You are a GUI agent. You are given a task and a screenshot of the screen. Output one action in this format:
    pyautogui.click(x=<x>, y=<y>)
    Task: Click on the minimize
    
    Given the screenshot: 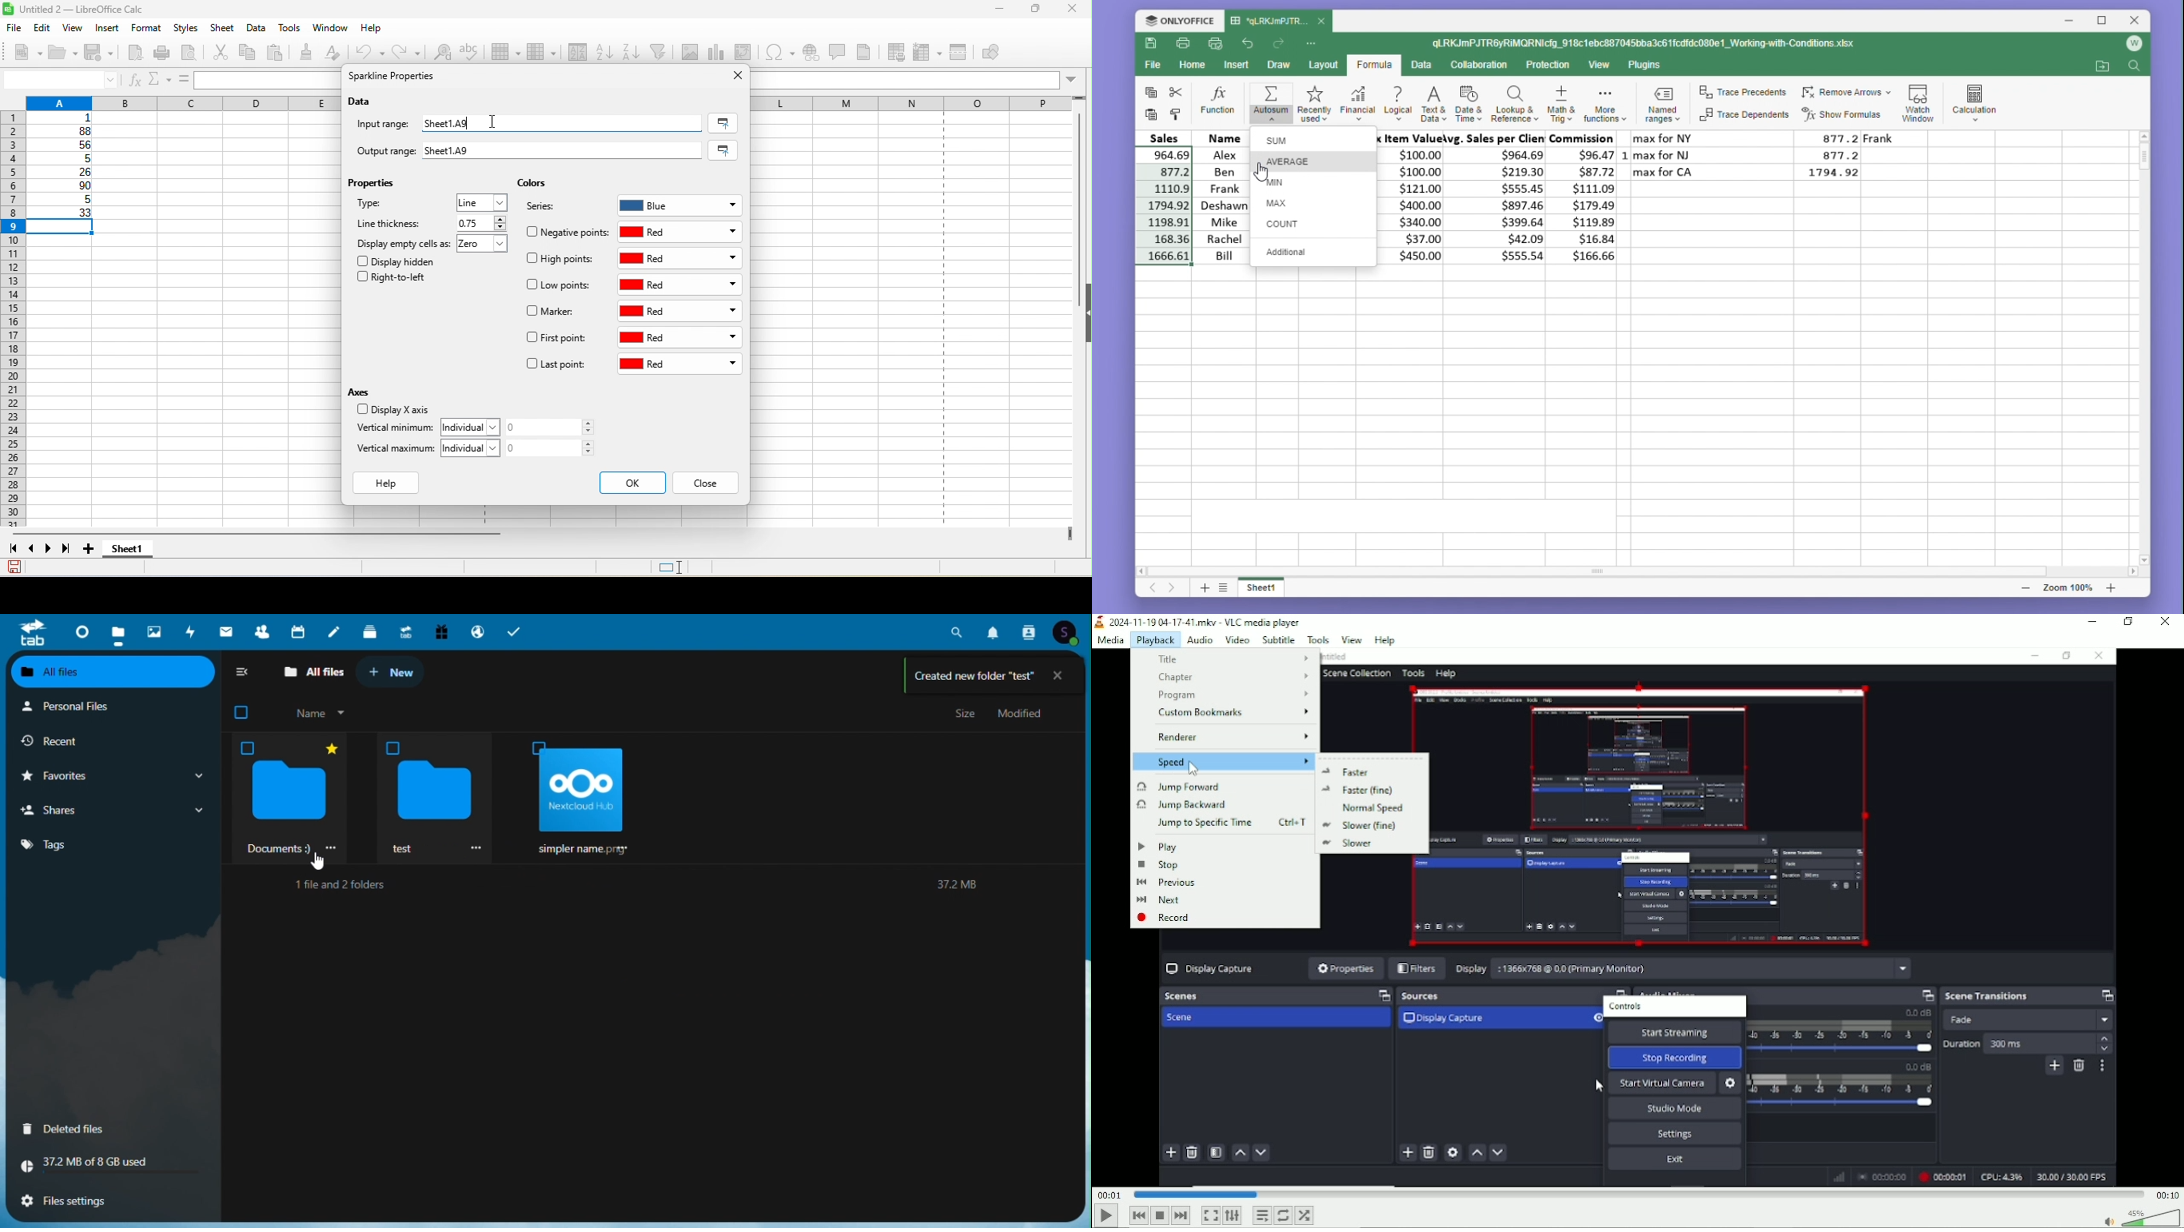 What is the action you would take?
    pyautogui.click(x=2087, y=622)
    